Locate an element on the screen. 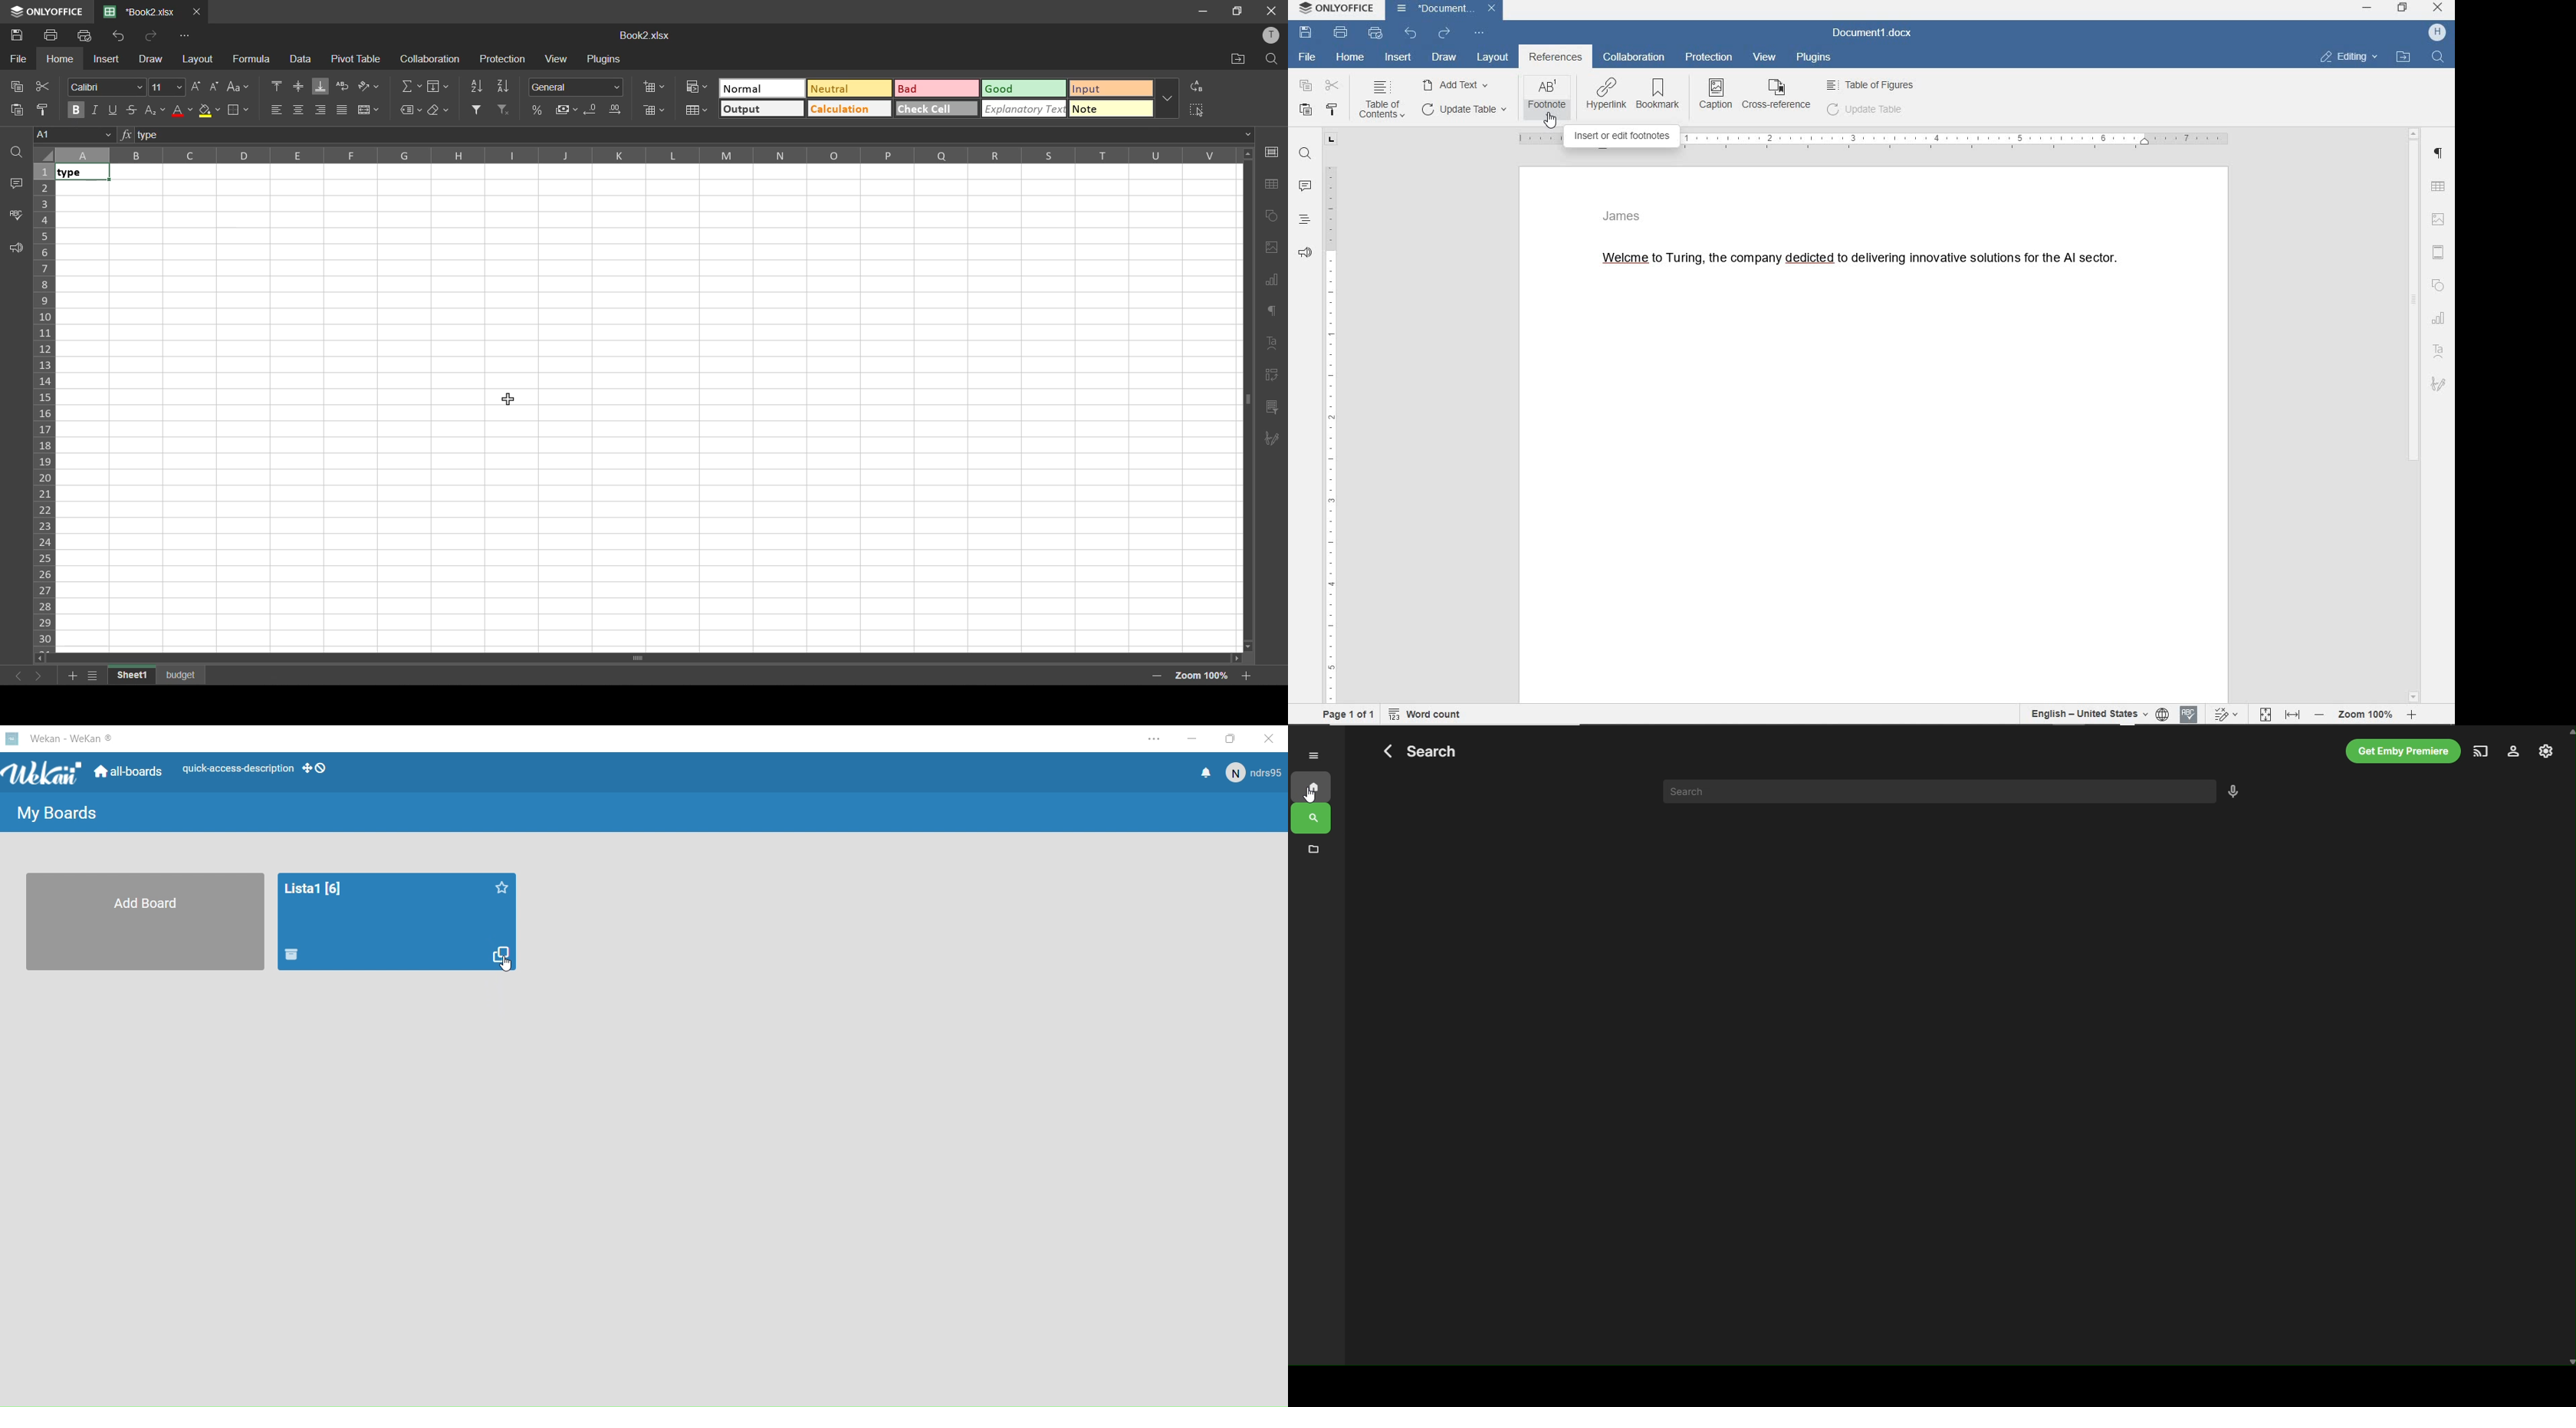  clear filter is located at coordinates (503, 111).